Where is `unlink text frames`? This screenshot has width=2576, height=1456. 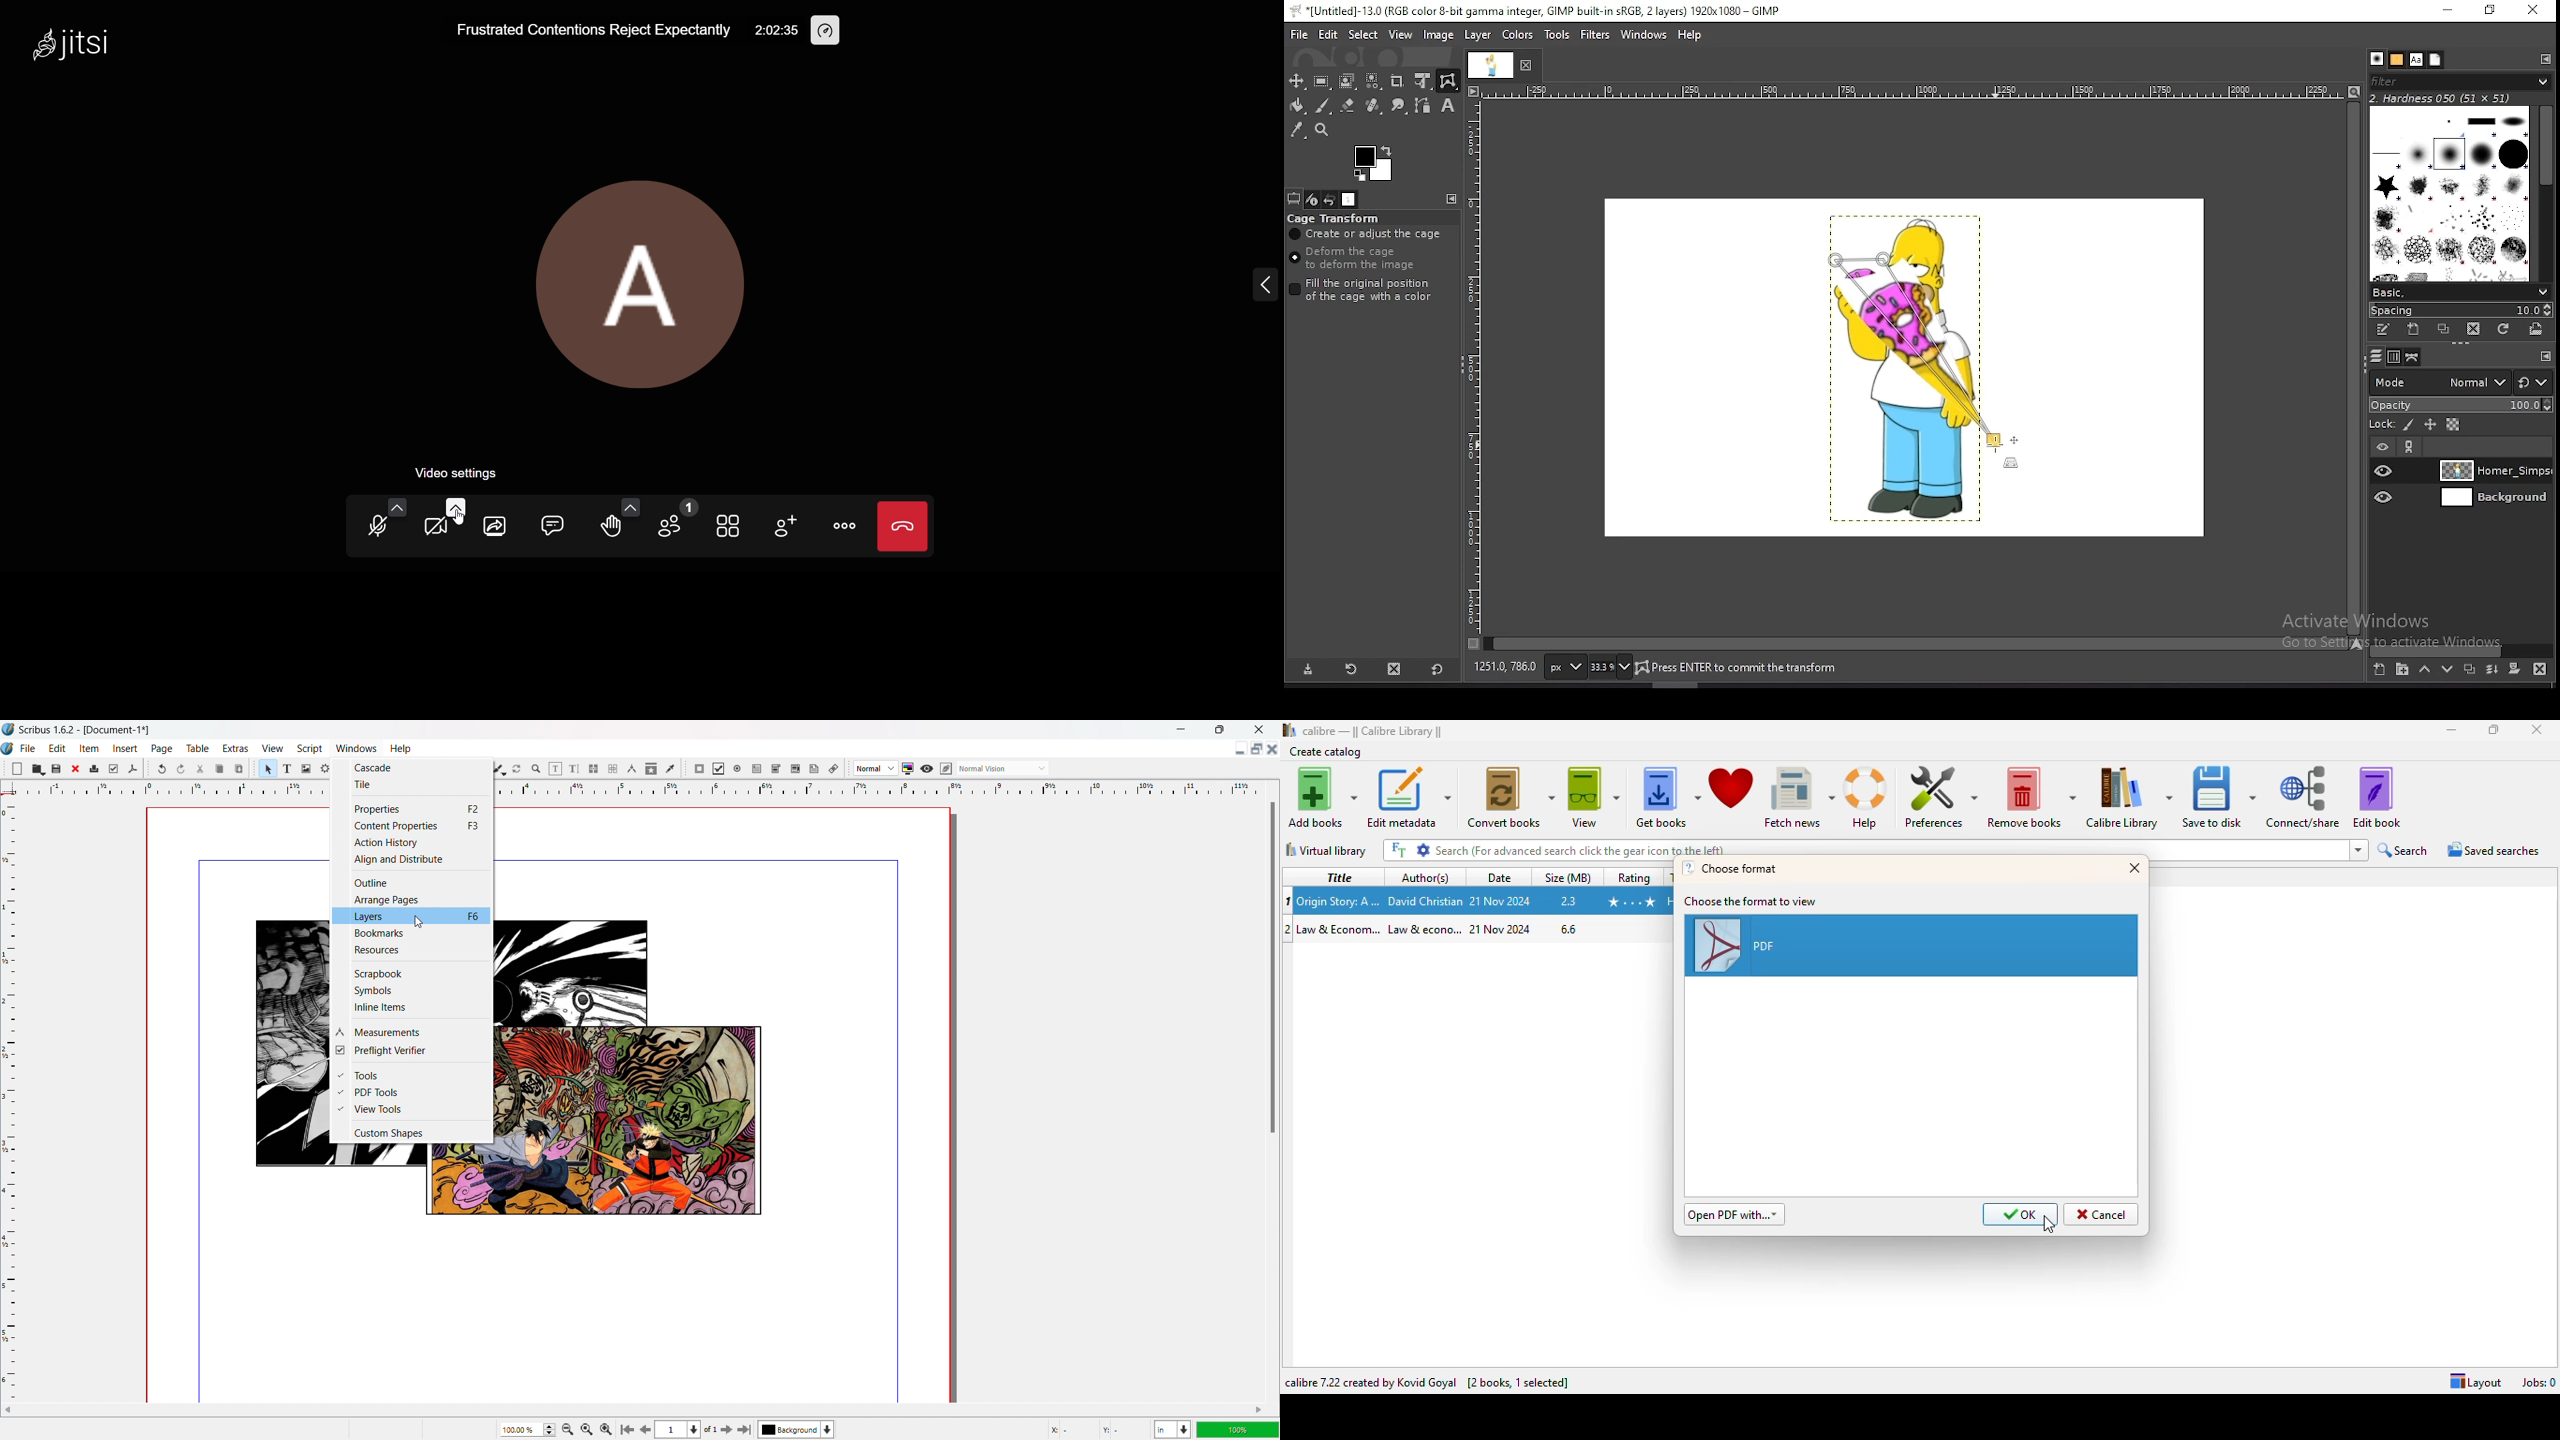
unlink text frames is located at coordinates (613, 769).